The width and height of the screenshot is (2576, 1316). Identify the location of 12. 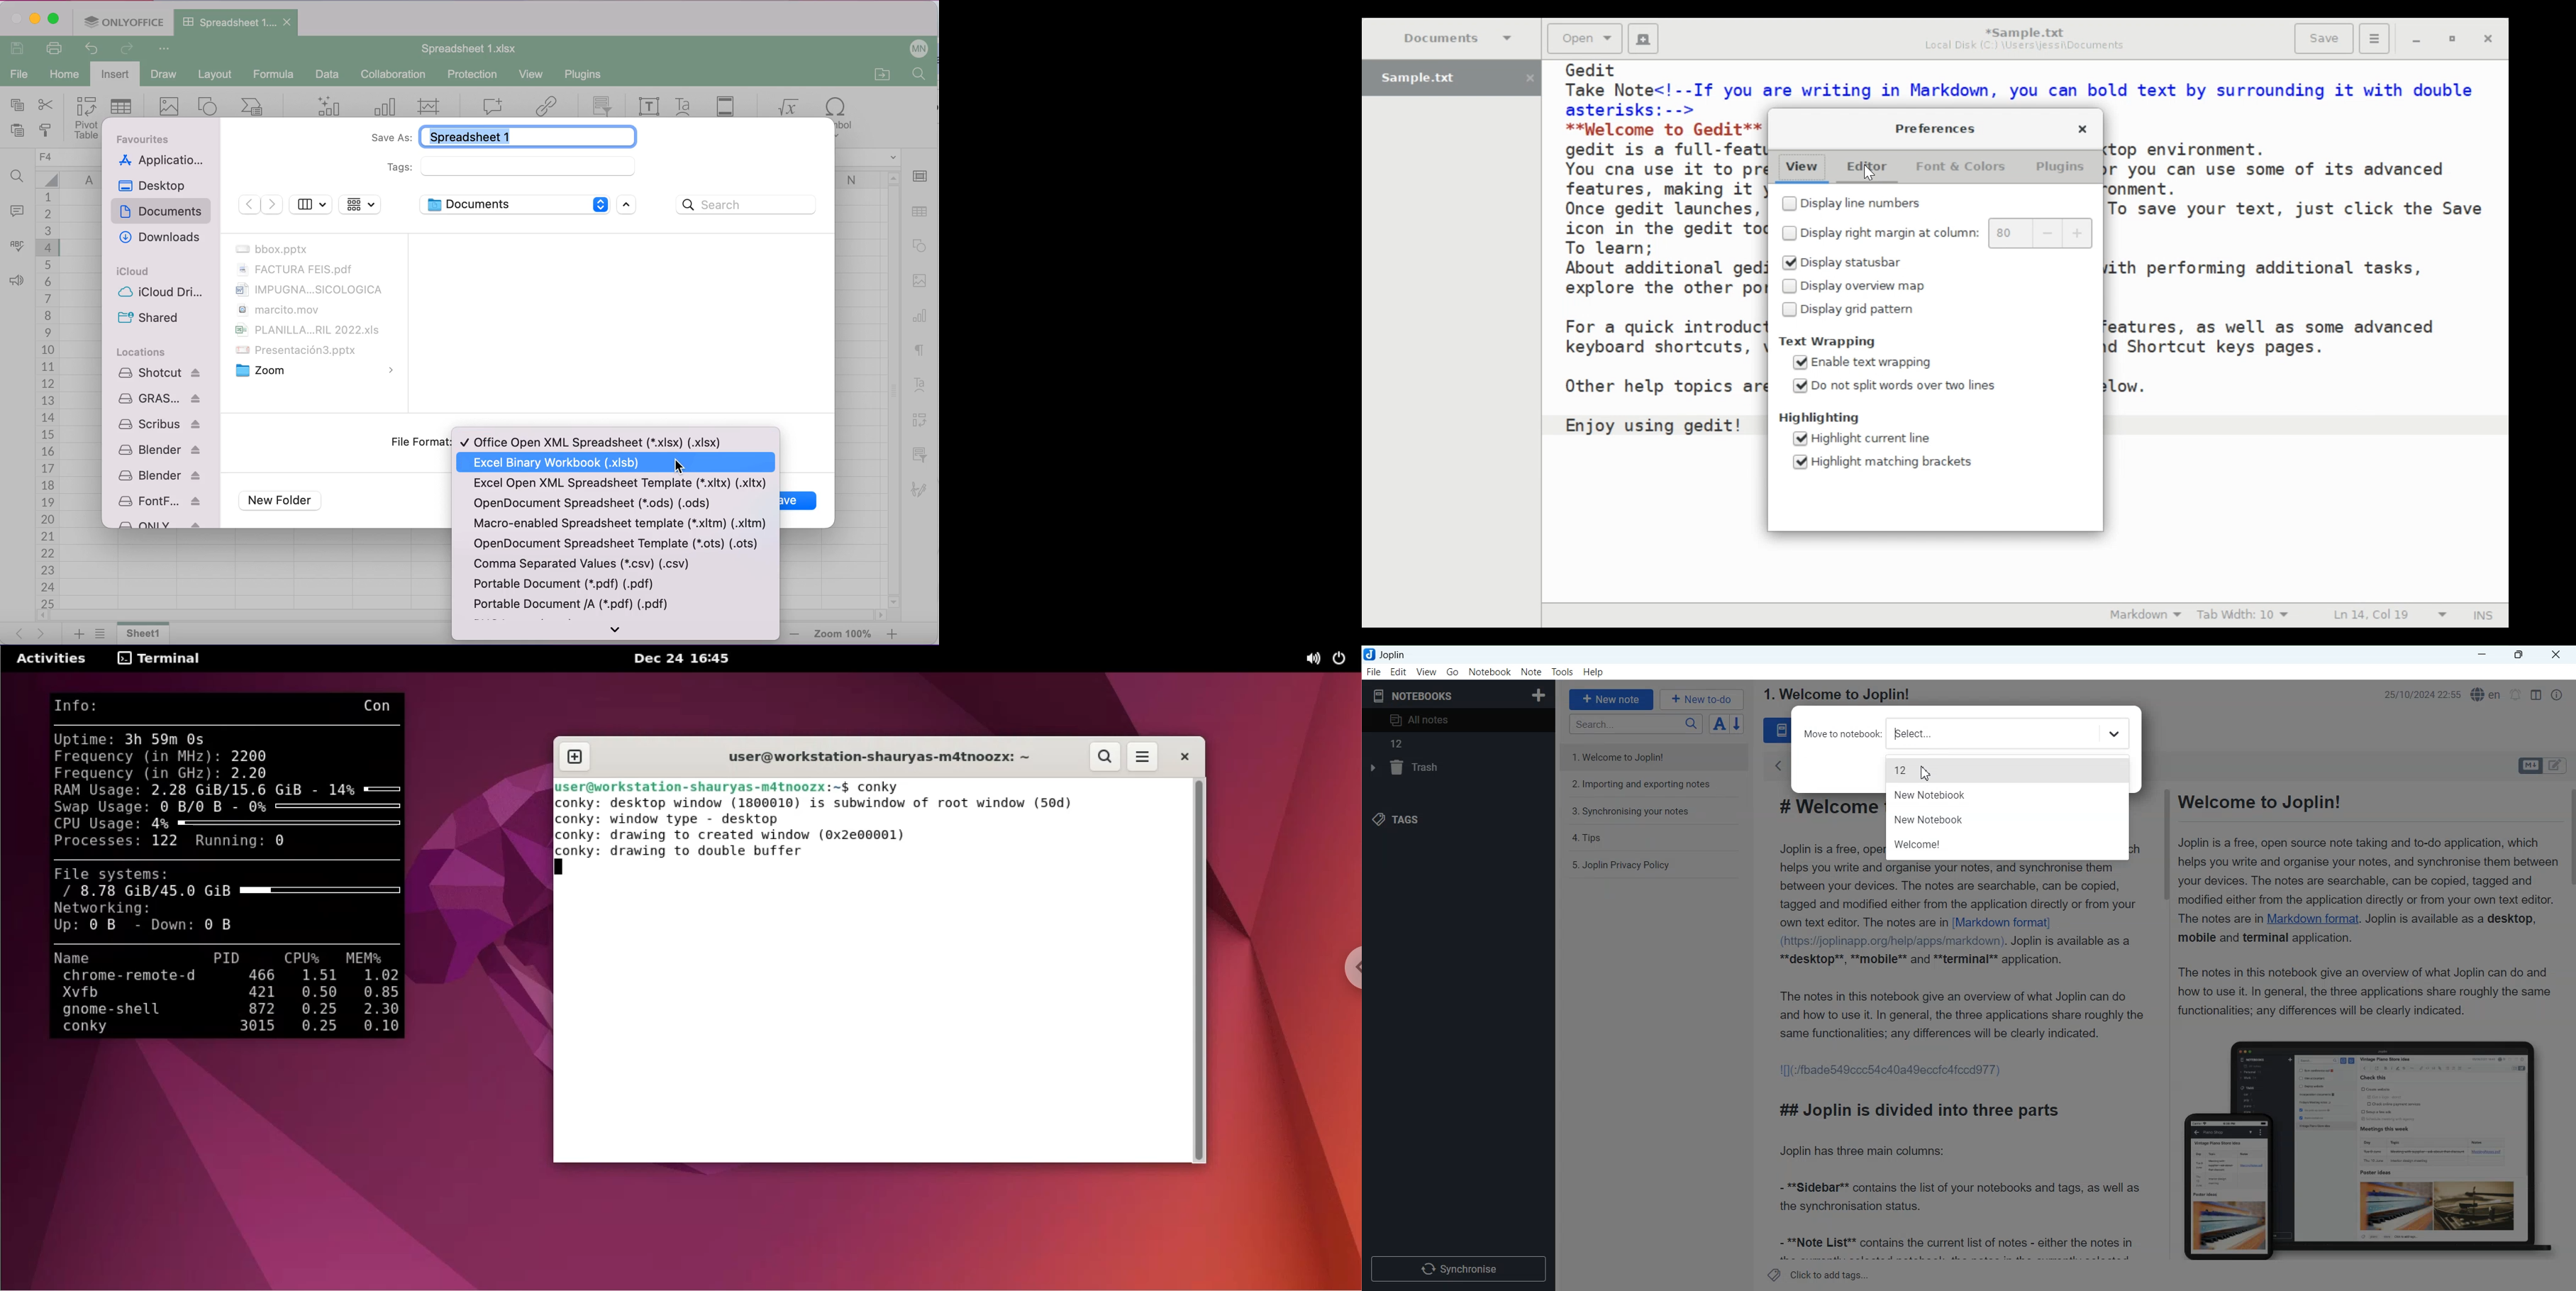
(2009, 768).